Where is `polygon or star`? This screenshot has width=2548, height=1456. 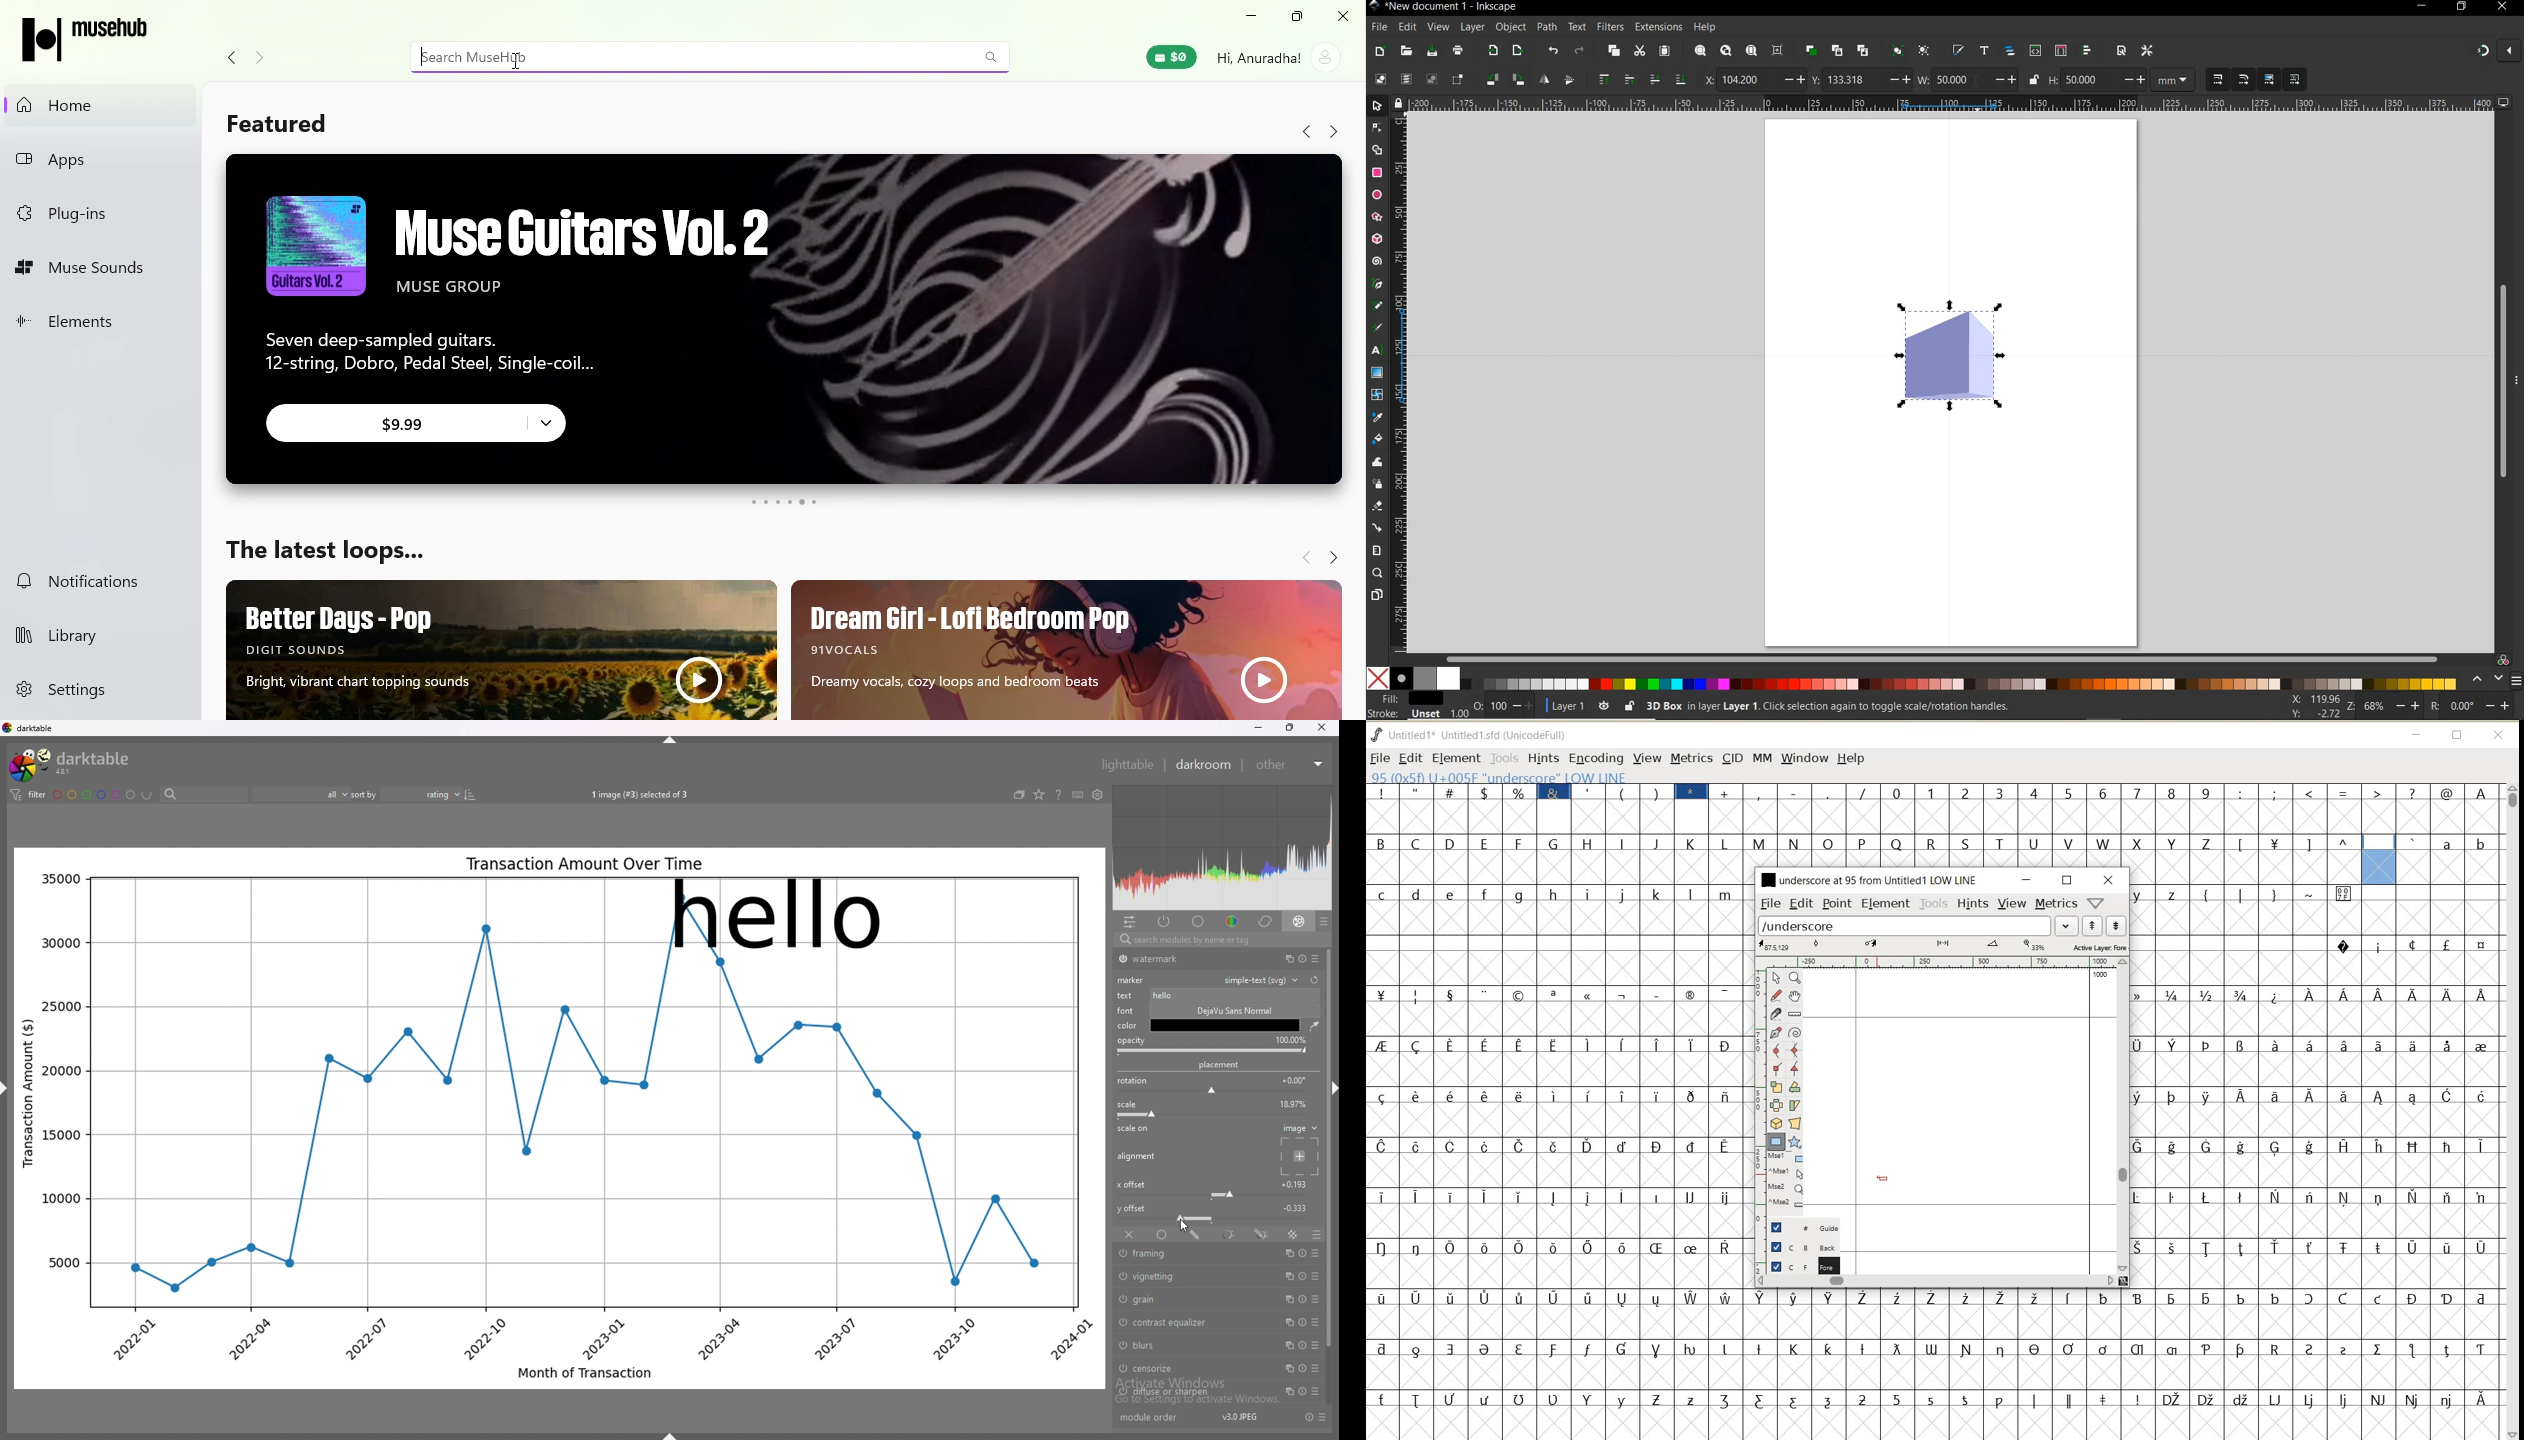 polygon or star is located at coordinates (1794, 1142).